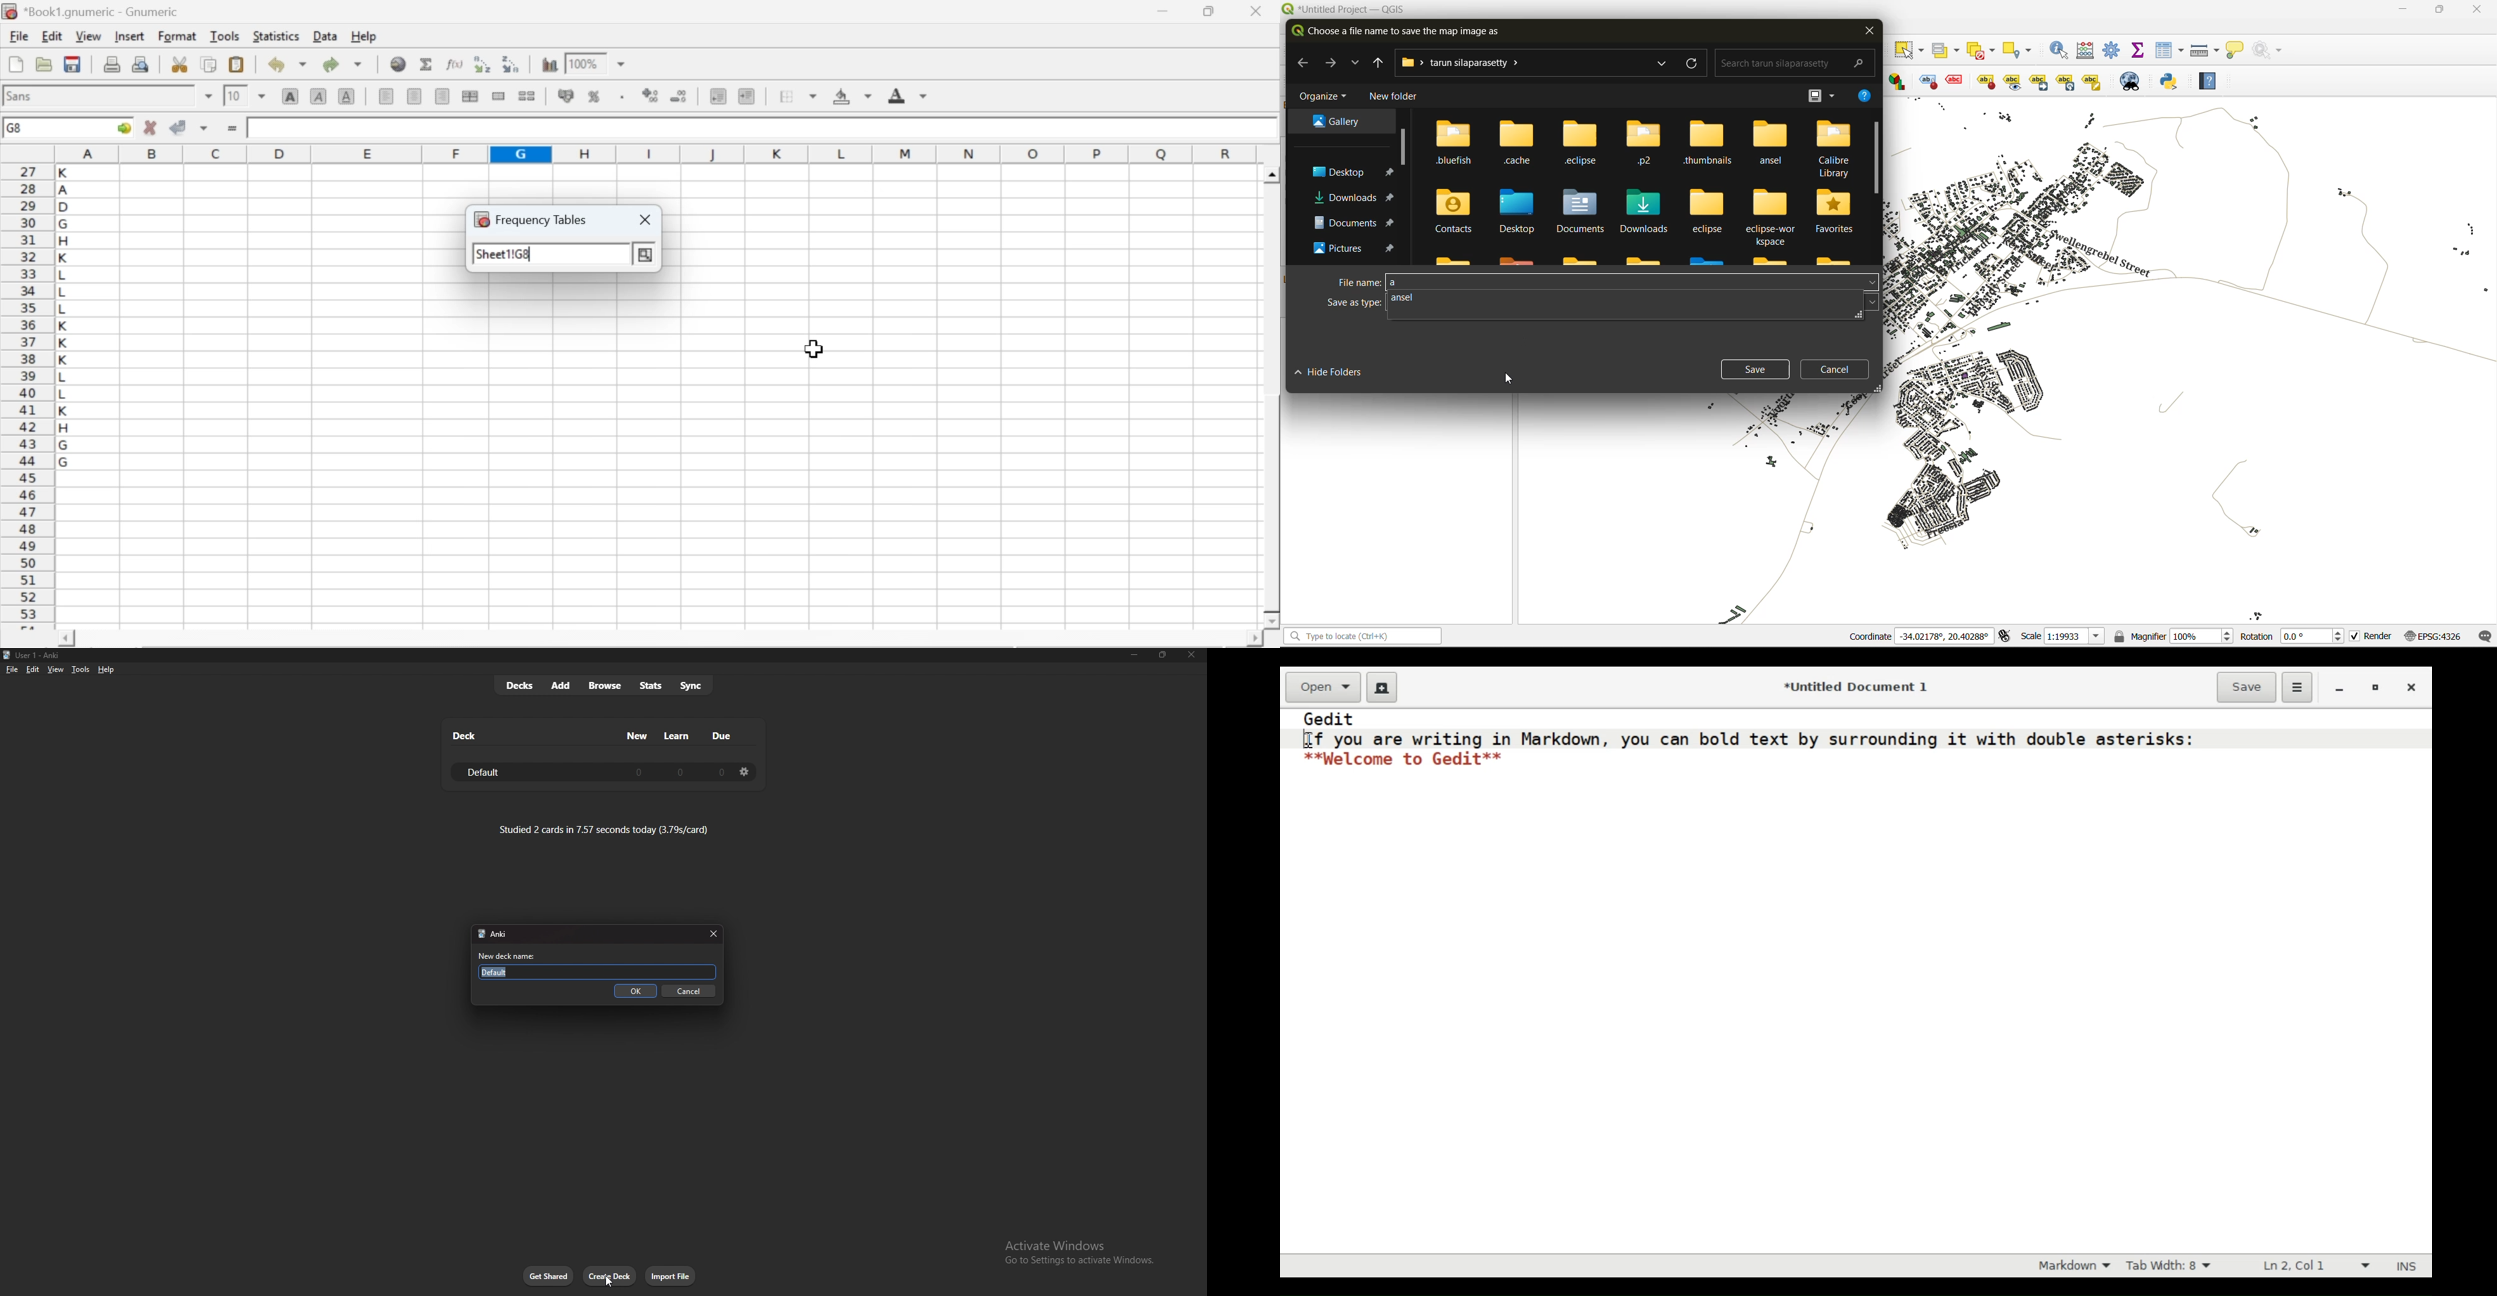 This screenshot has width=2520, height=1316. What do you see at coordinates (65, 393) in the screenshot?
I see `alphabets` at bounding box center [65, 393].